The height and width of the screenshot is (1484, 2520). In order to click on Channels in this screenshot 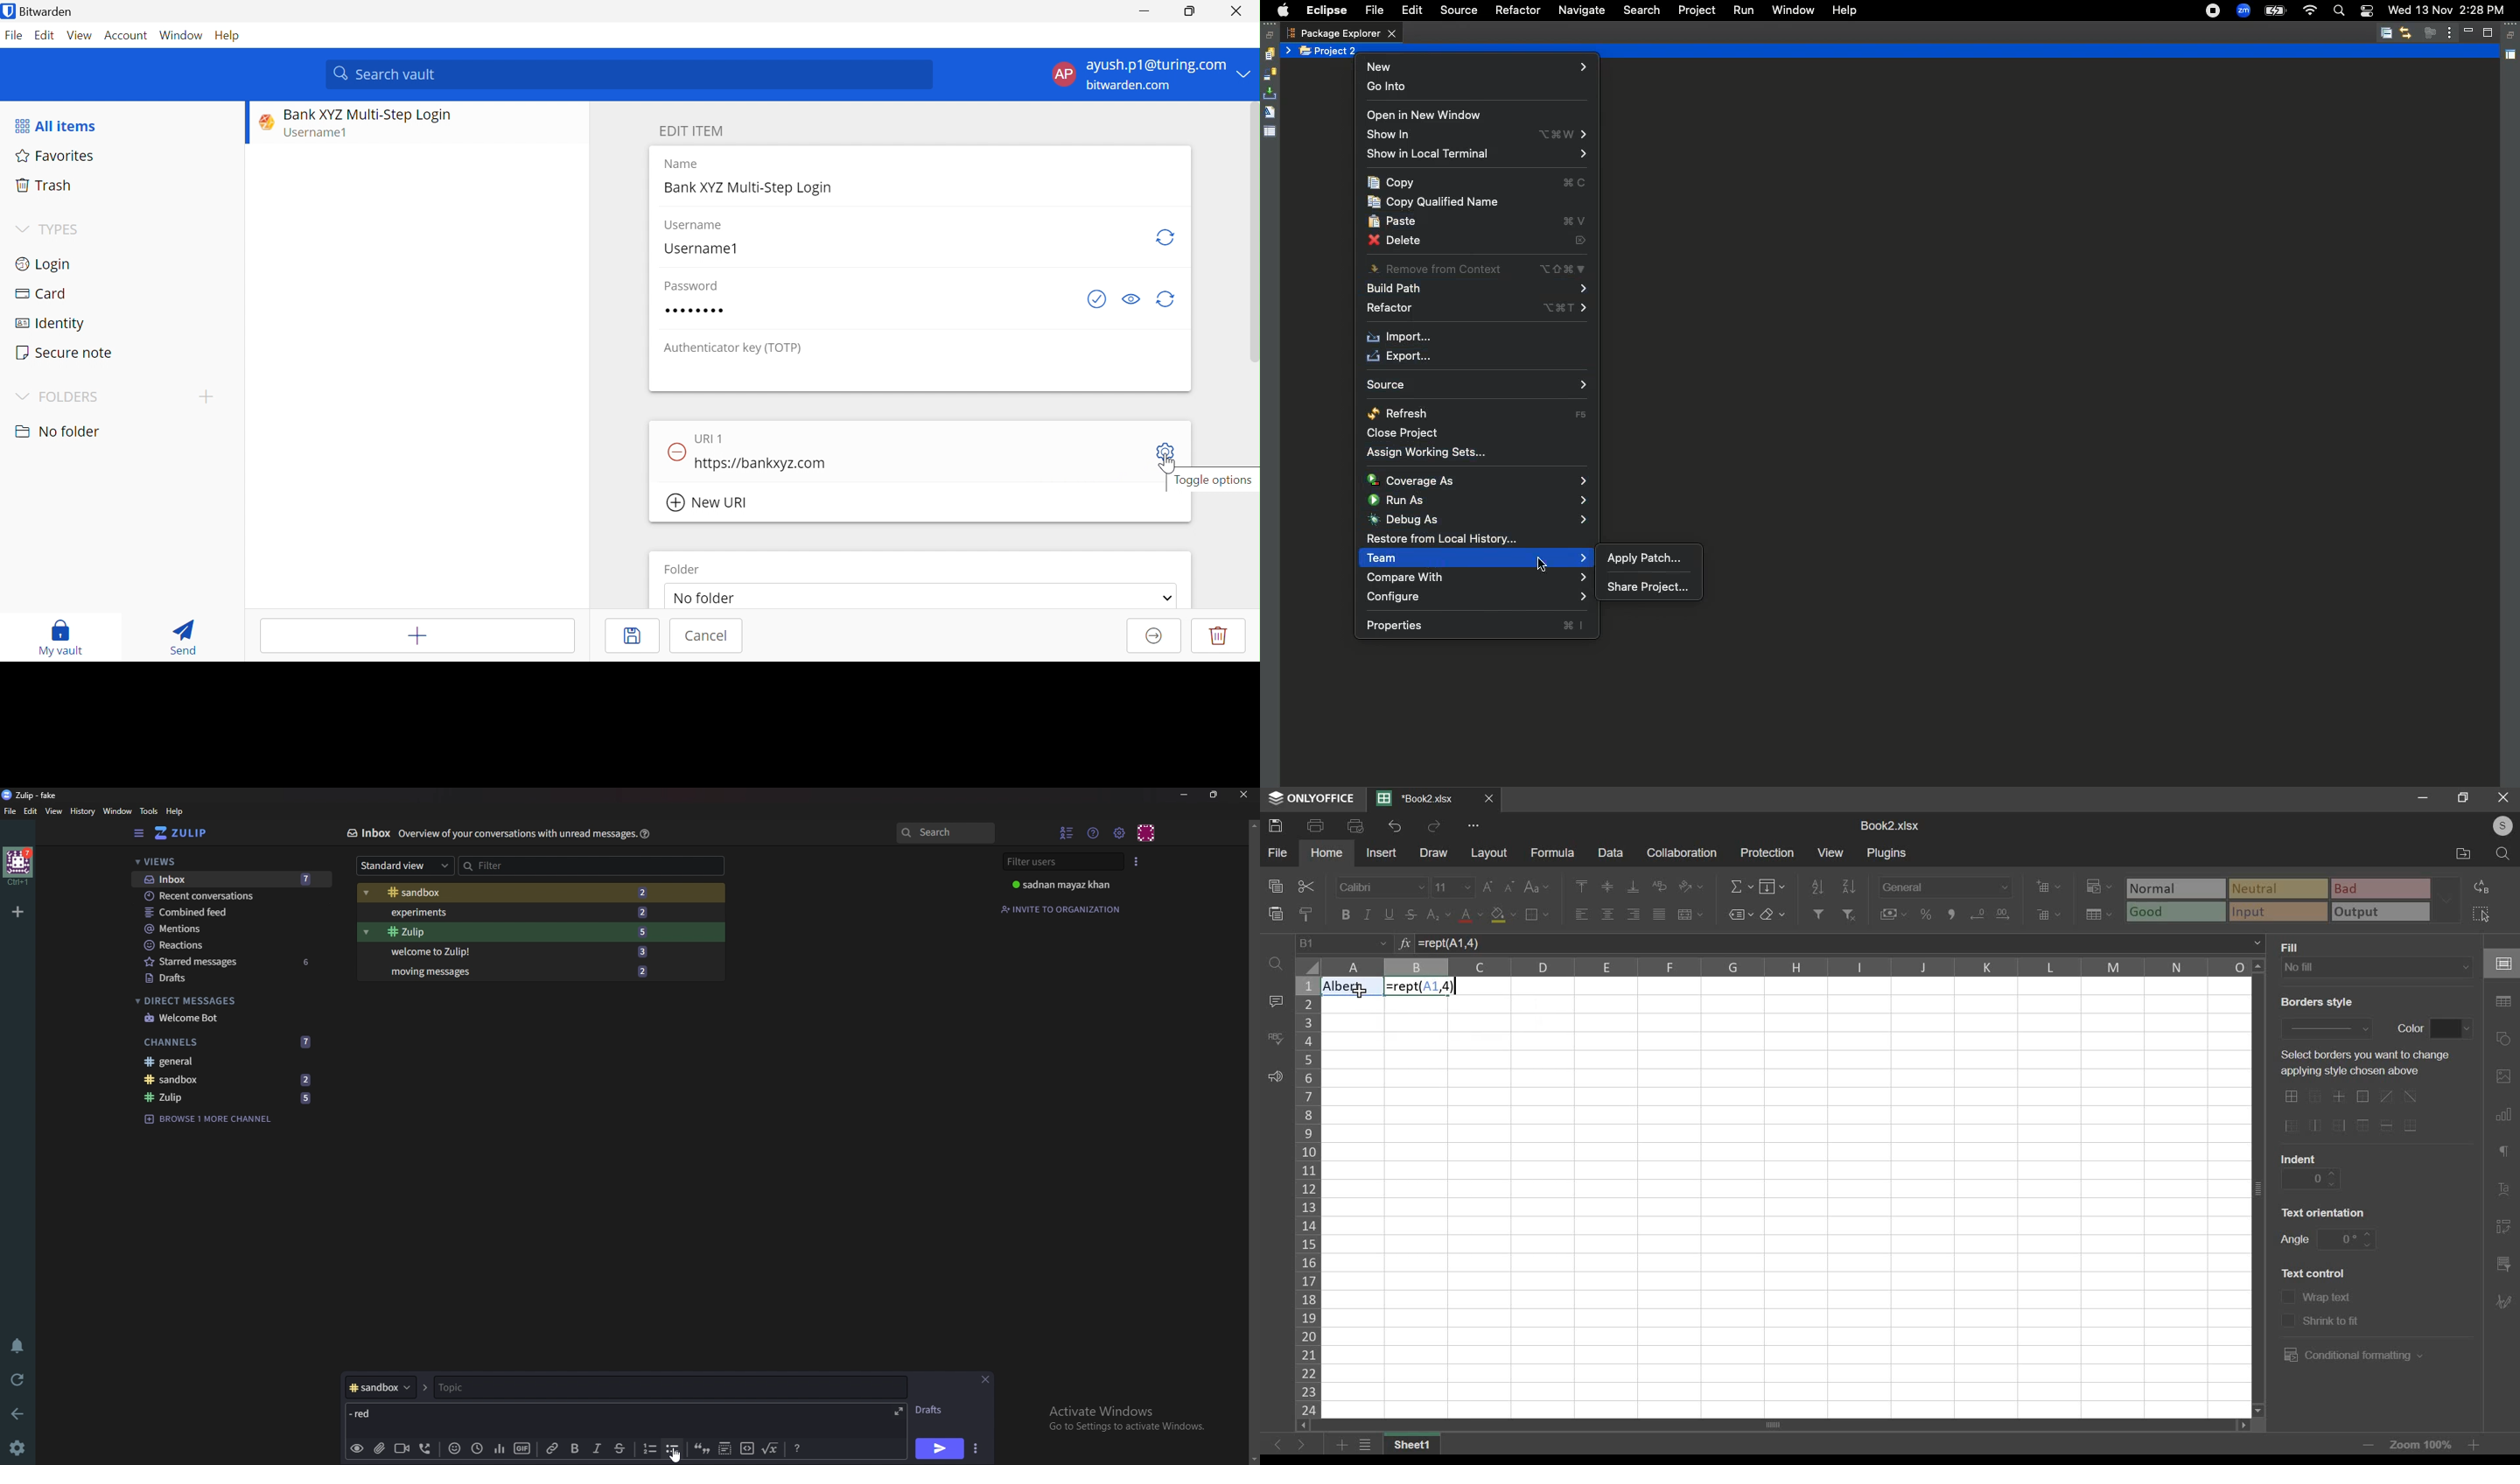, I will do `click(228, 1042)`.